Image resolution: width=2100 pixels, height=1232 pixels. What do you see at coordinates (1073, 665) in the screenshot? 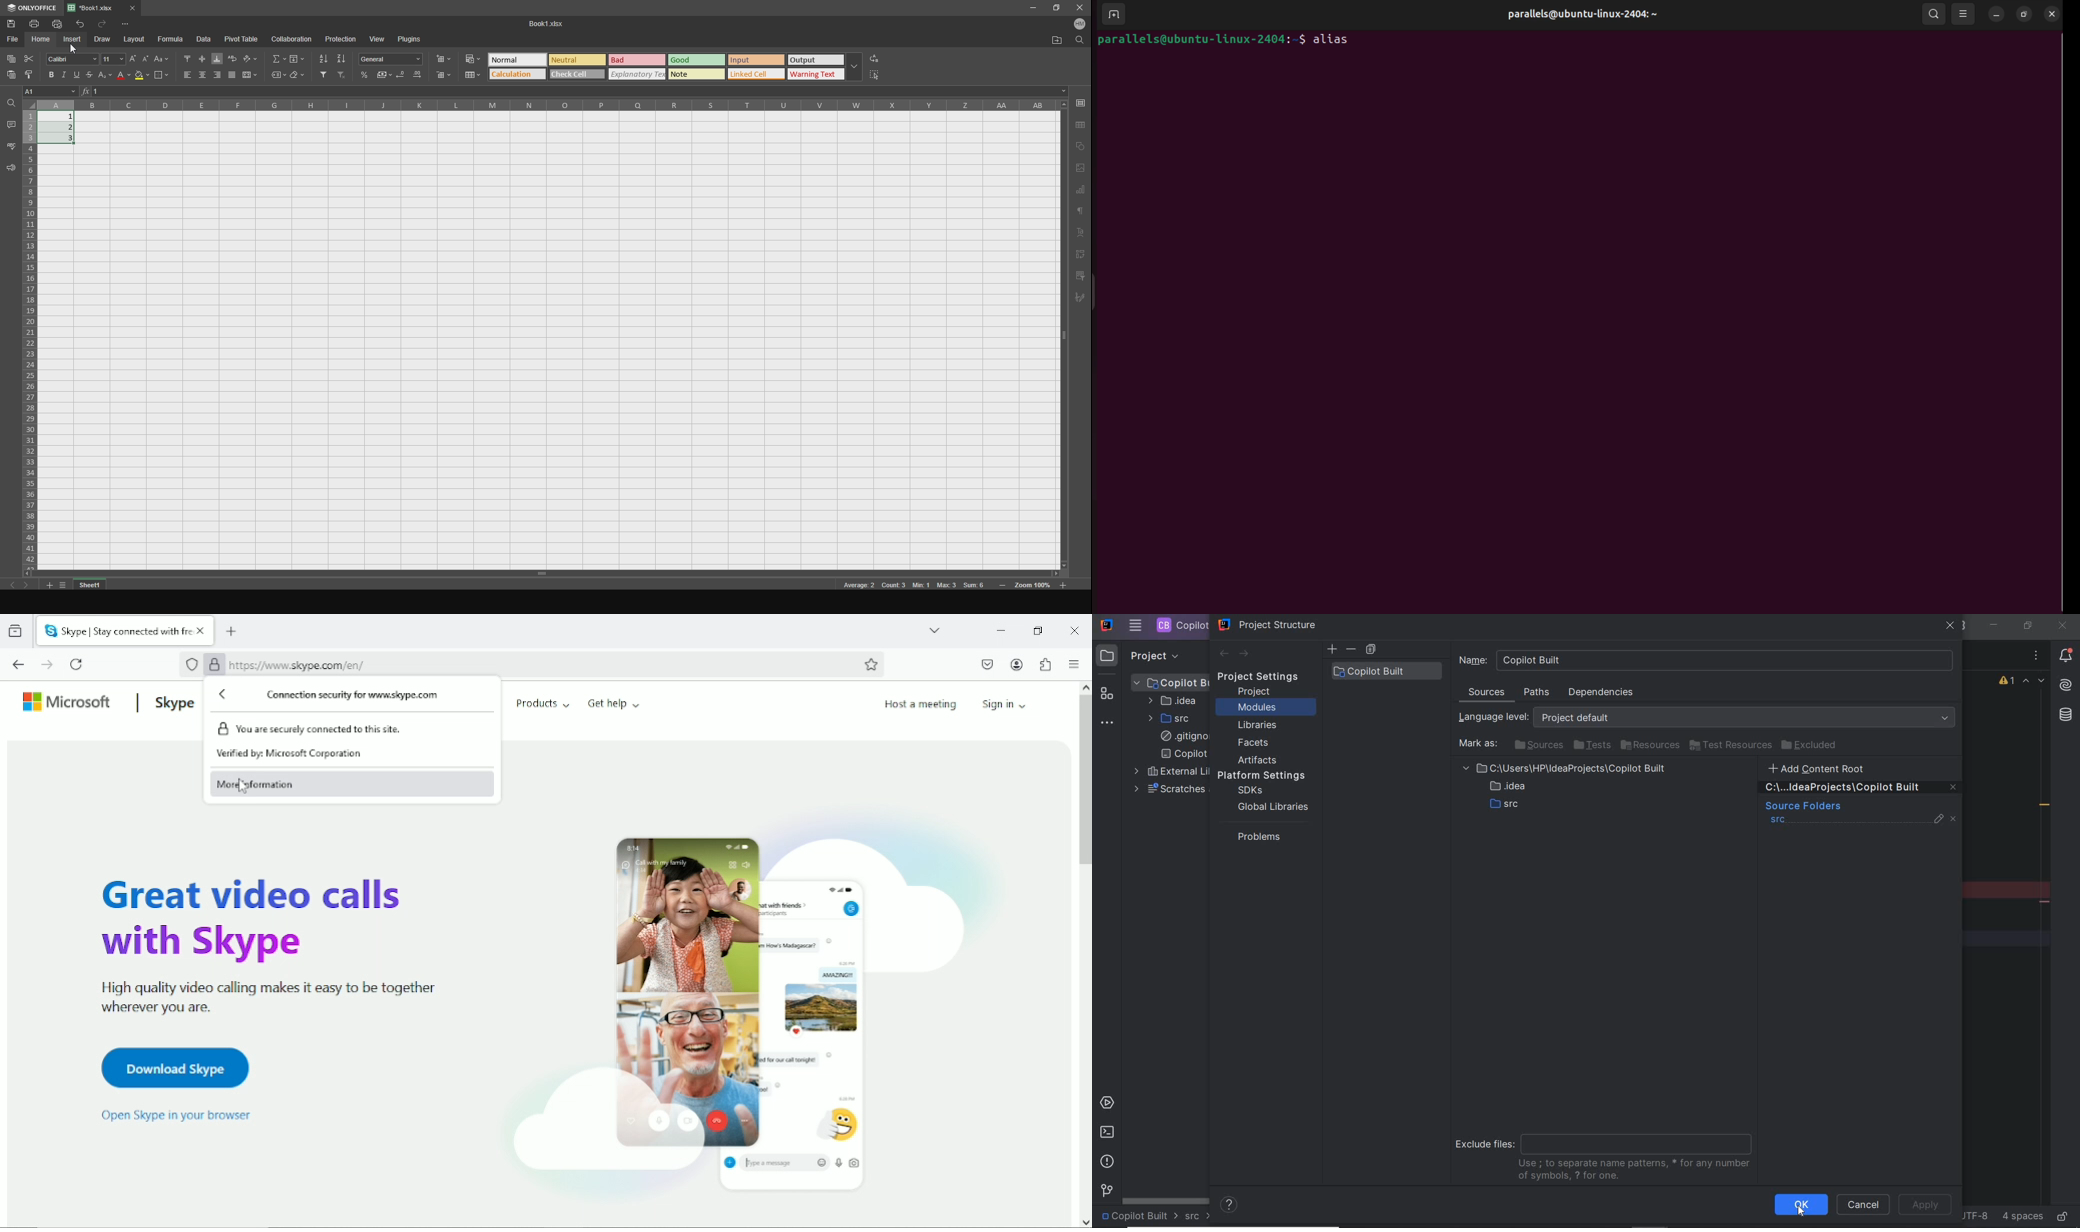
I see `open application menu` at bounding box center [1073, 665].